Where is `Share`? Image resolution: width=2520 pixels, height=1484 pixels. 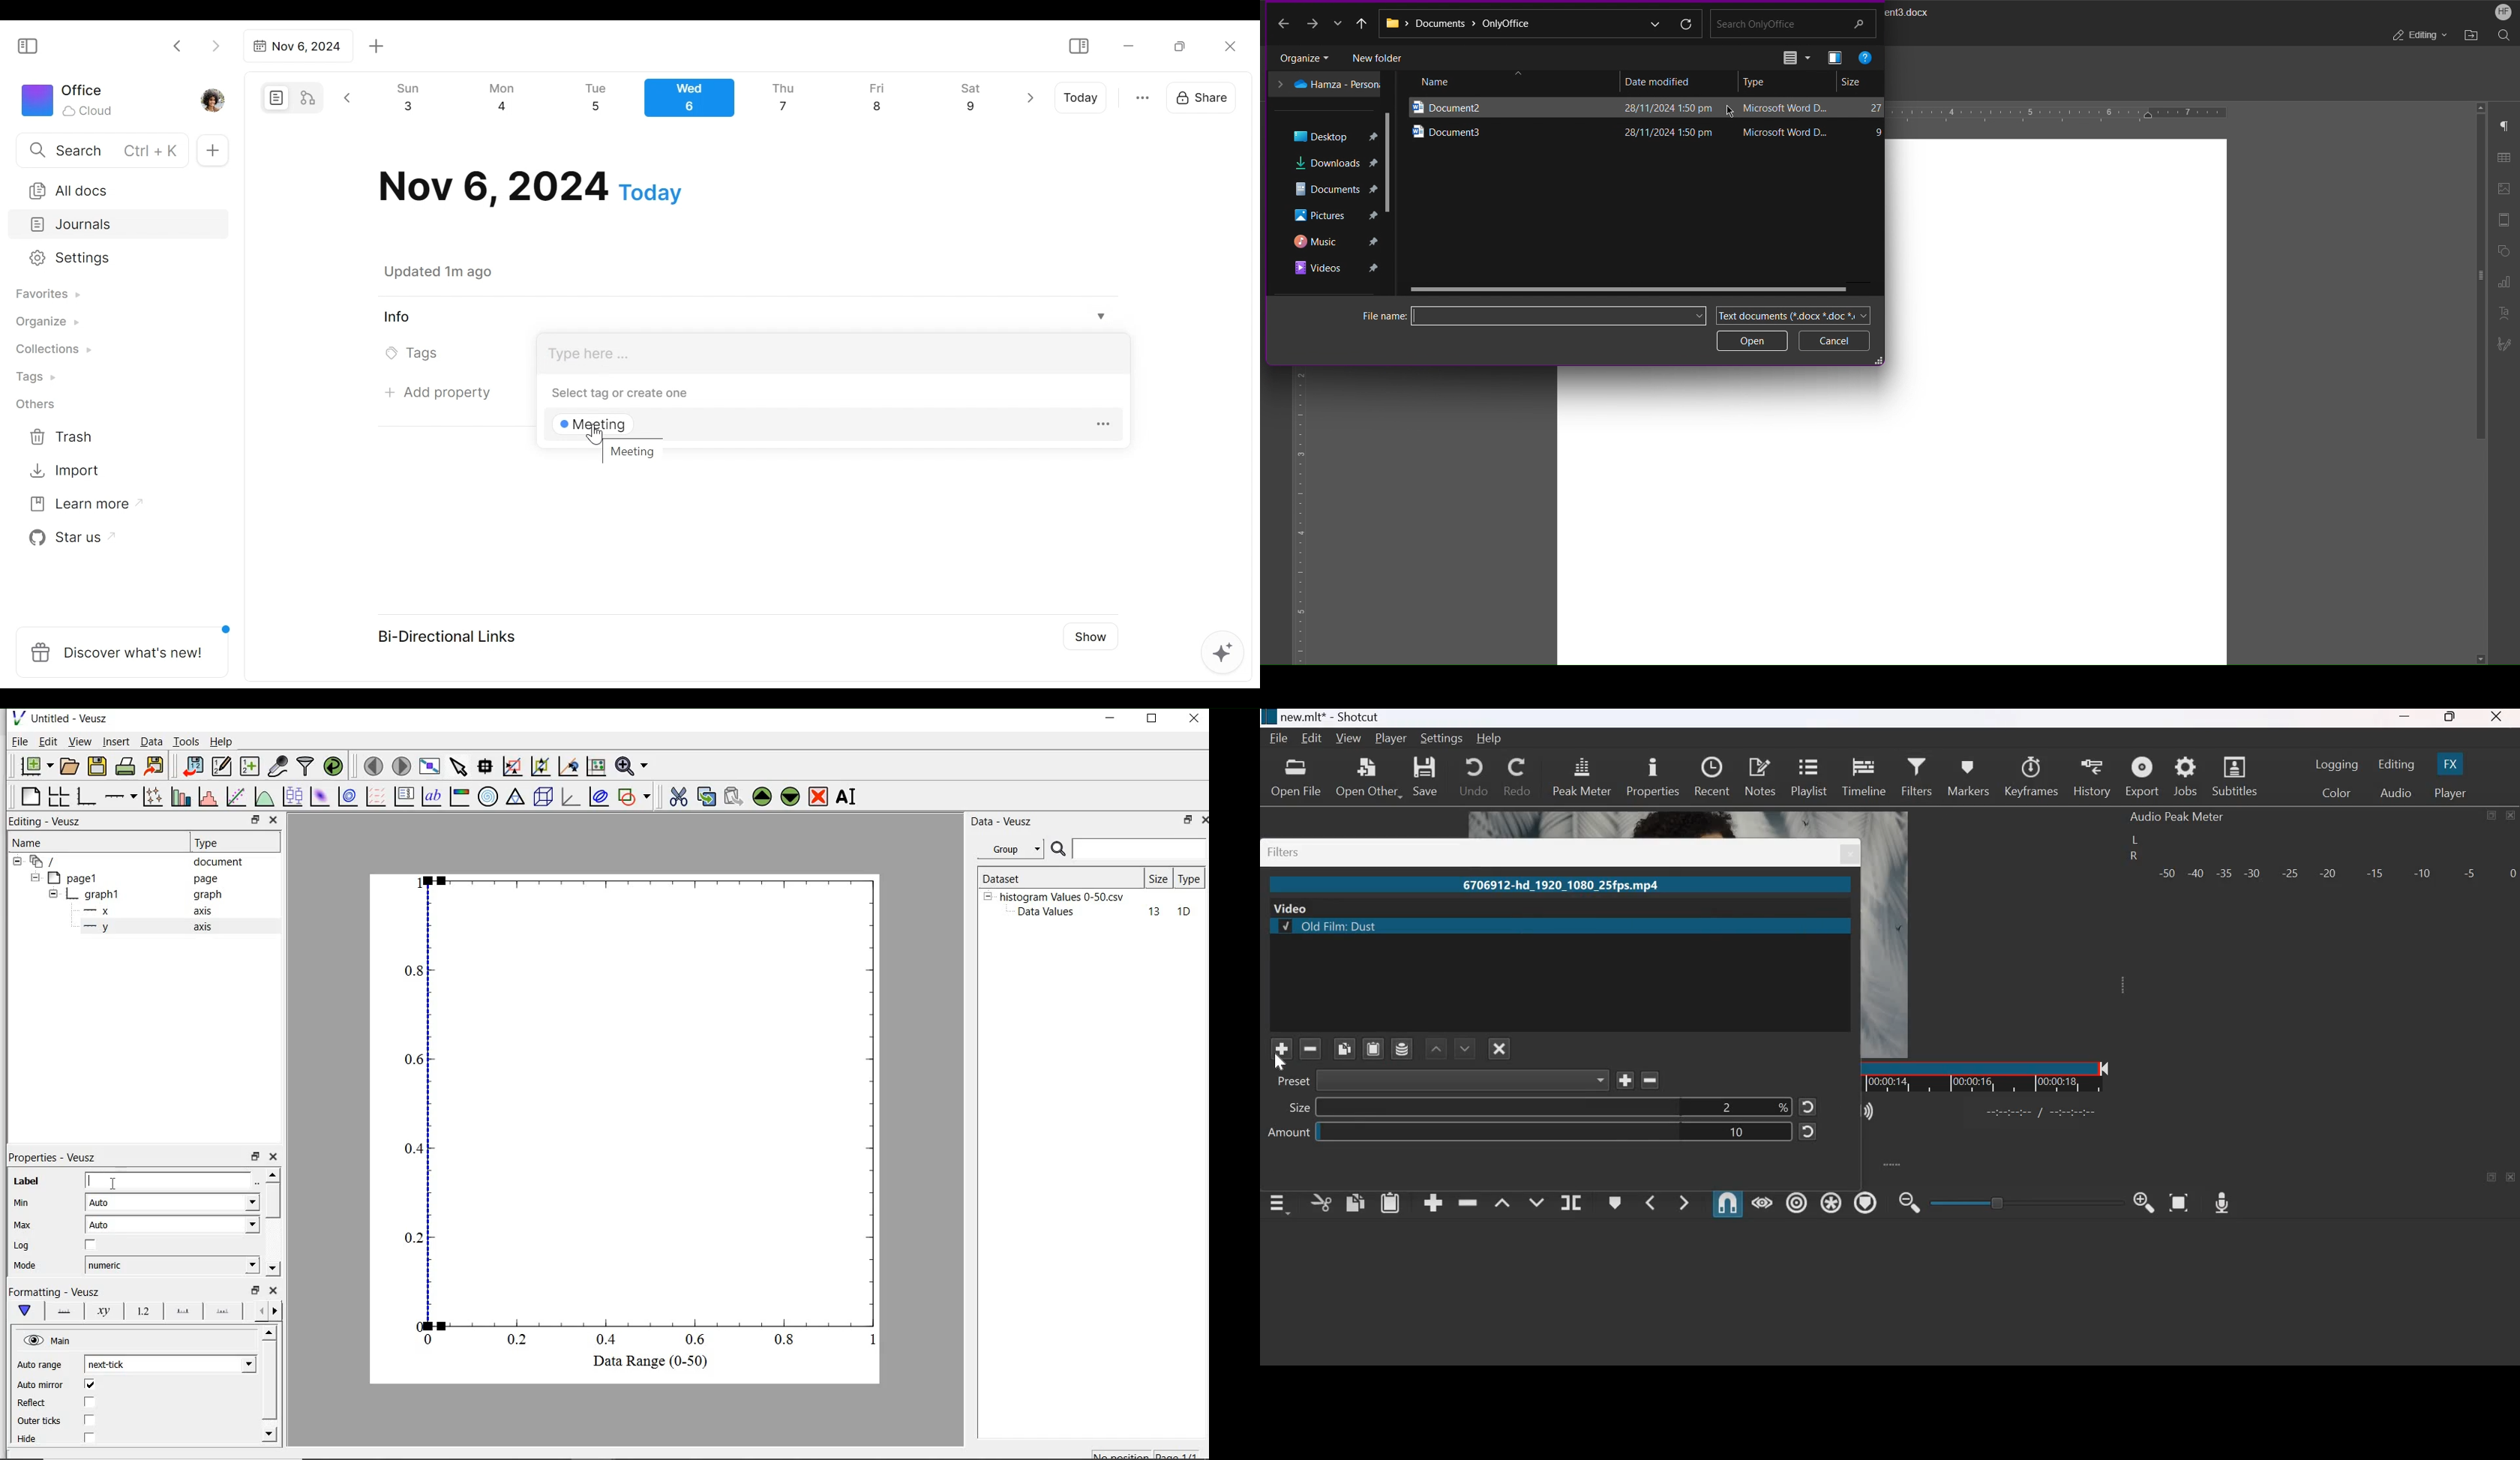 Share is located at coordinates (1206, 96).